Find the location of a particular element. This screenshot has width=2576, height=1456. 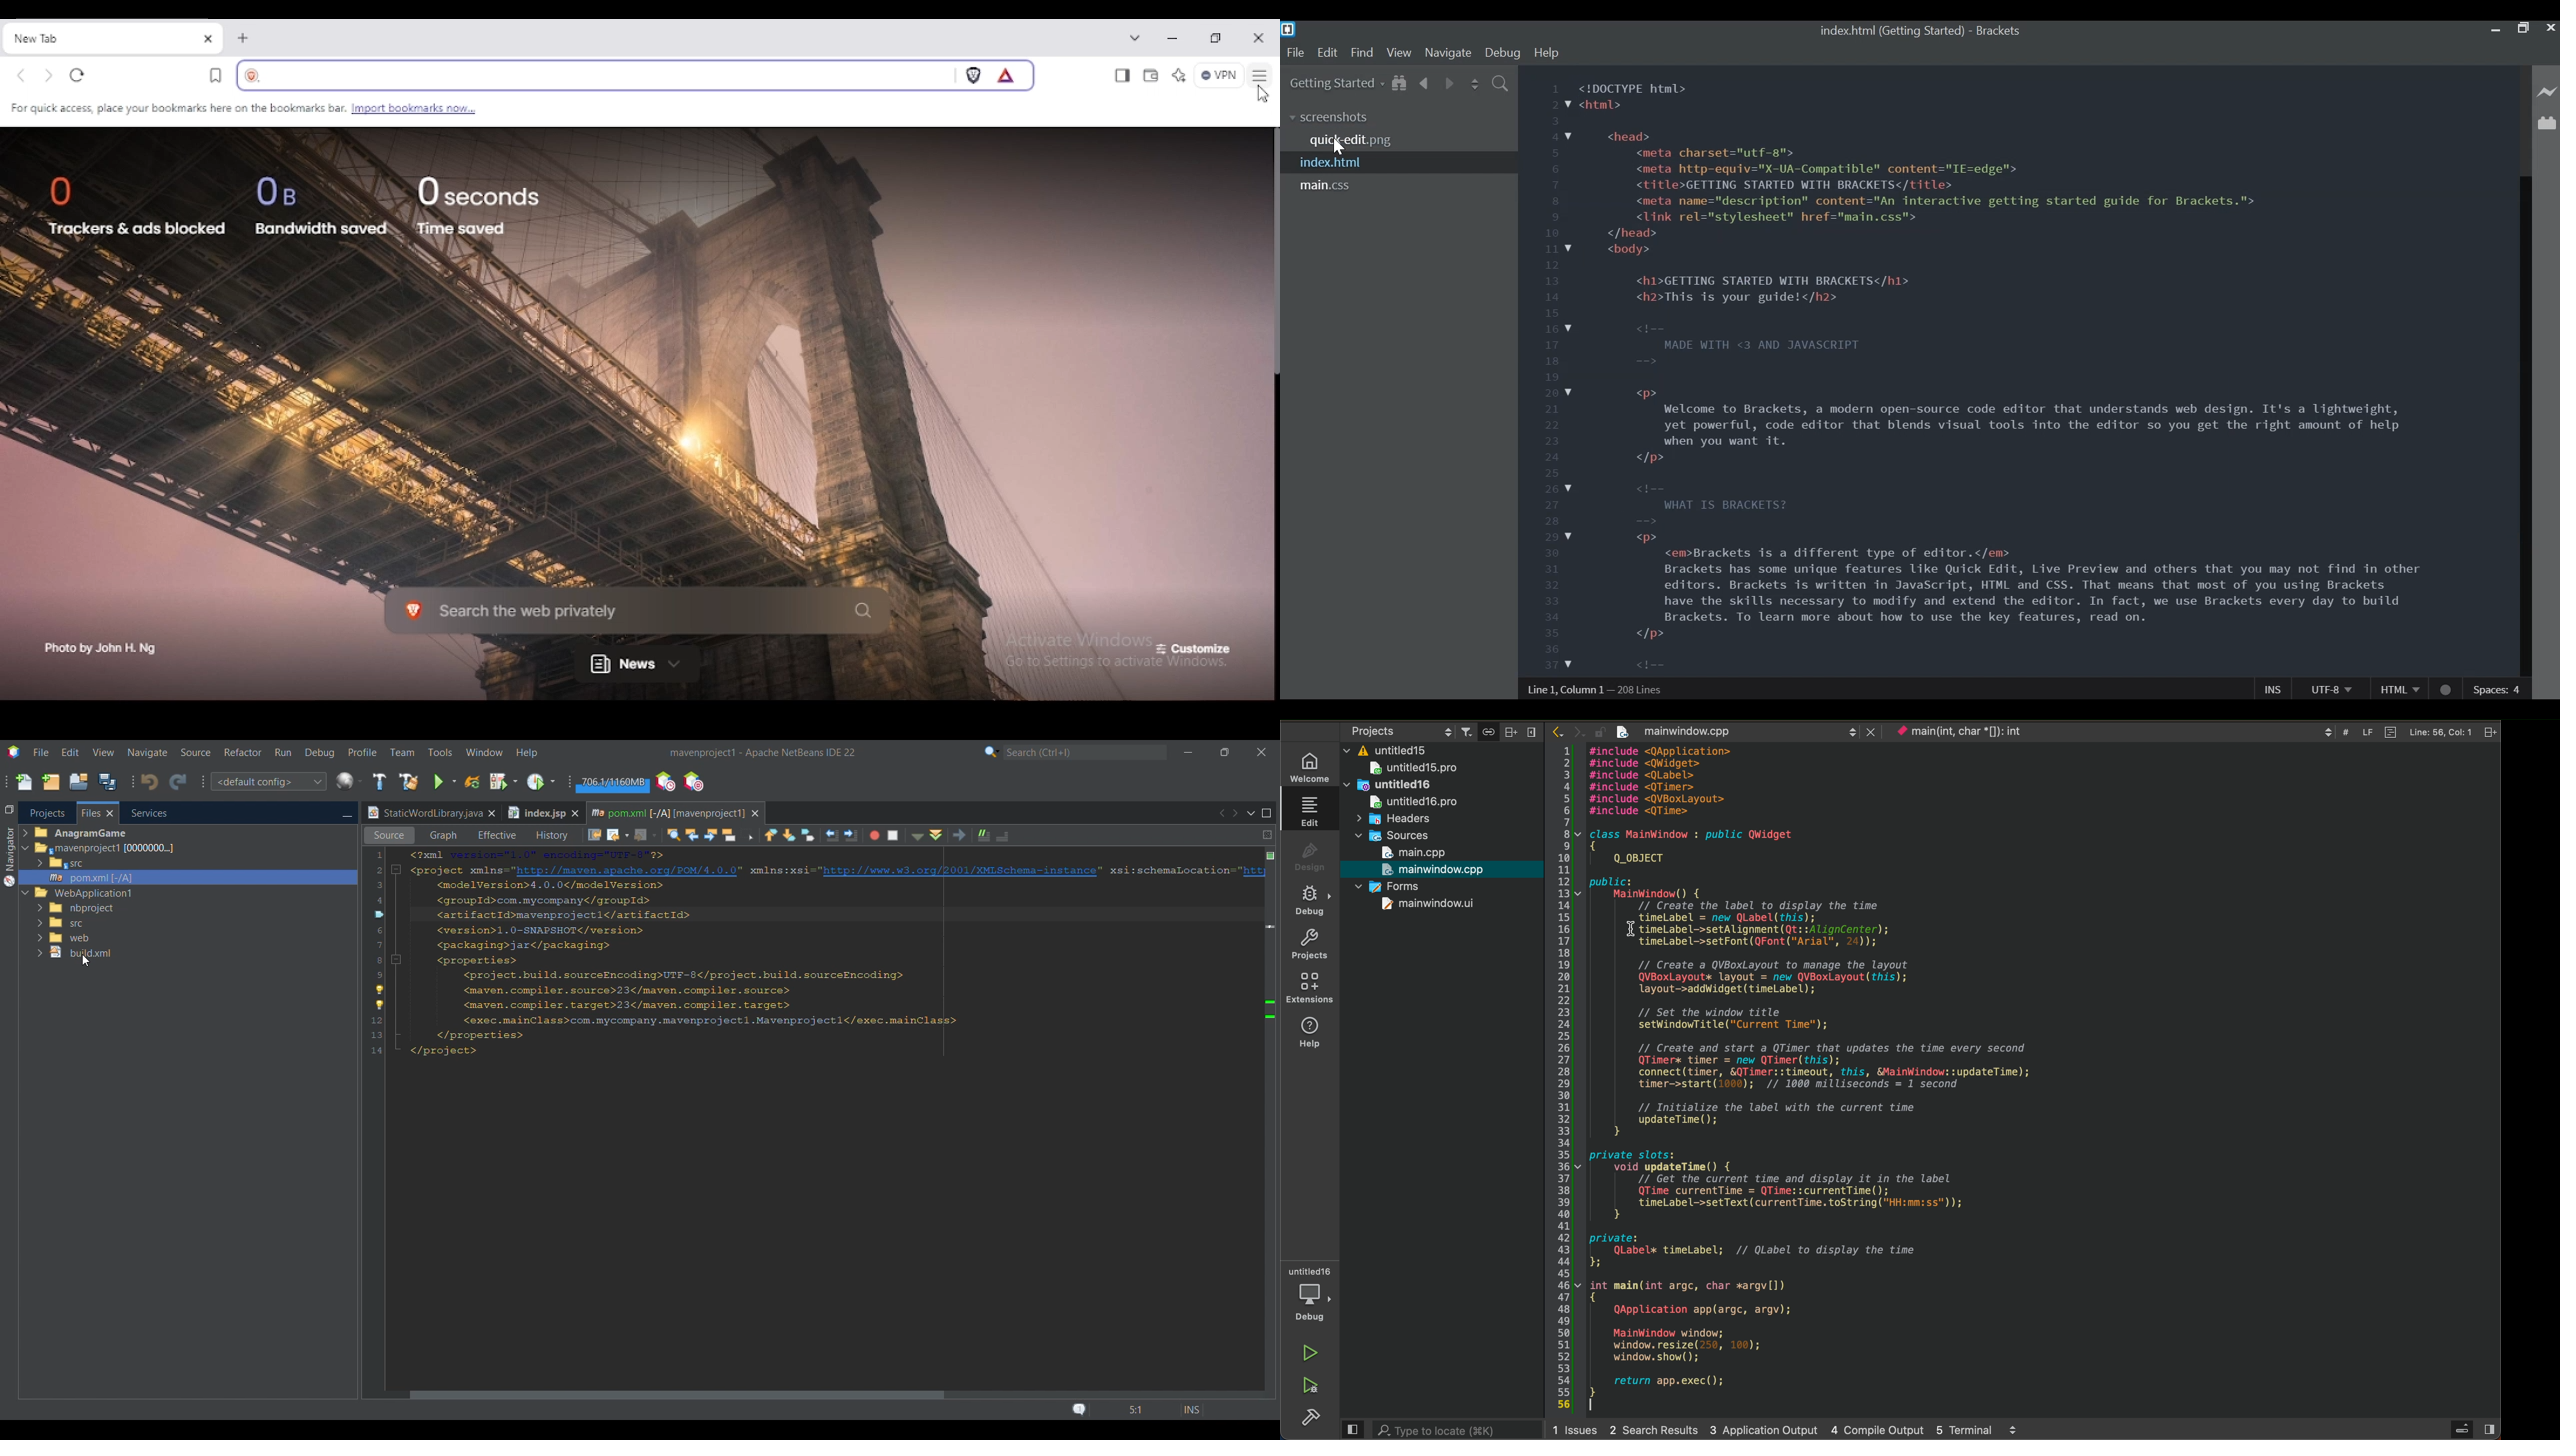

main.css is located at coordinates (1326, 186).